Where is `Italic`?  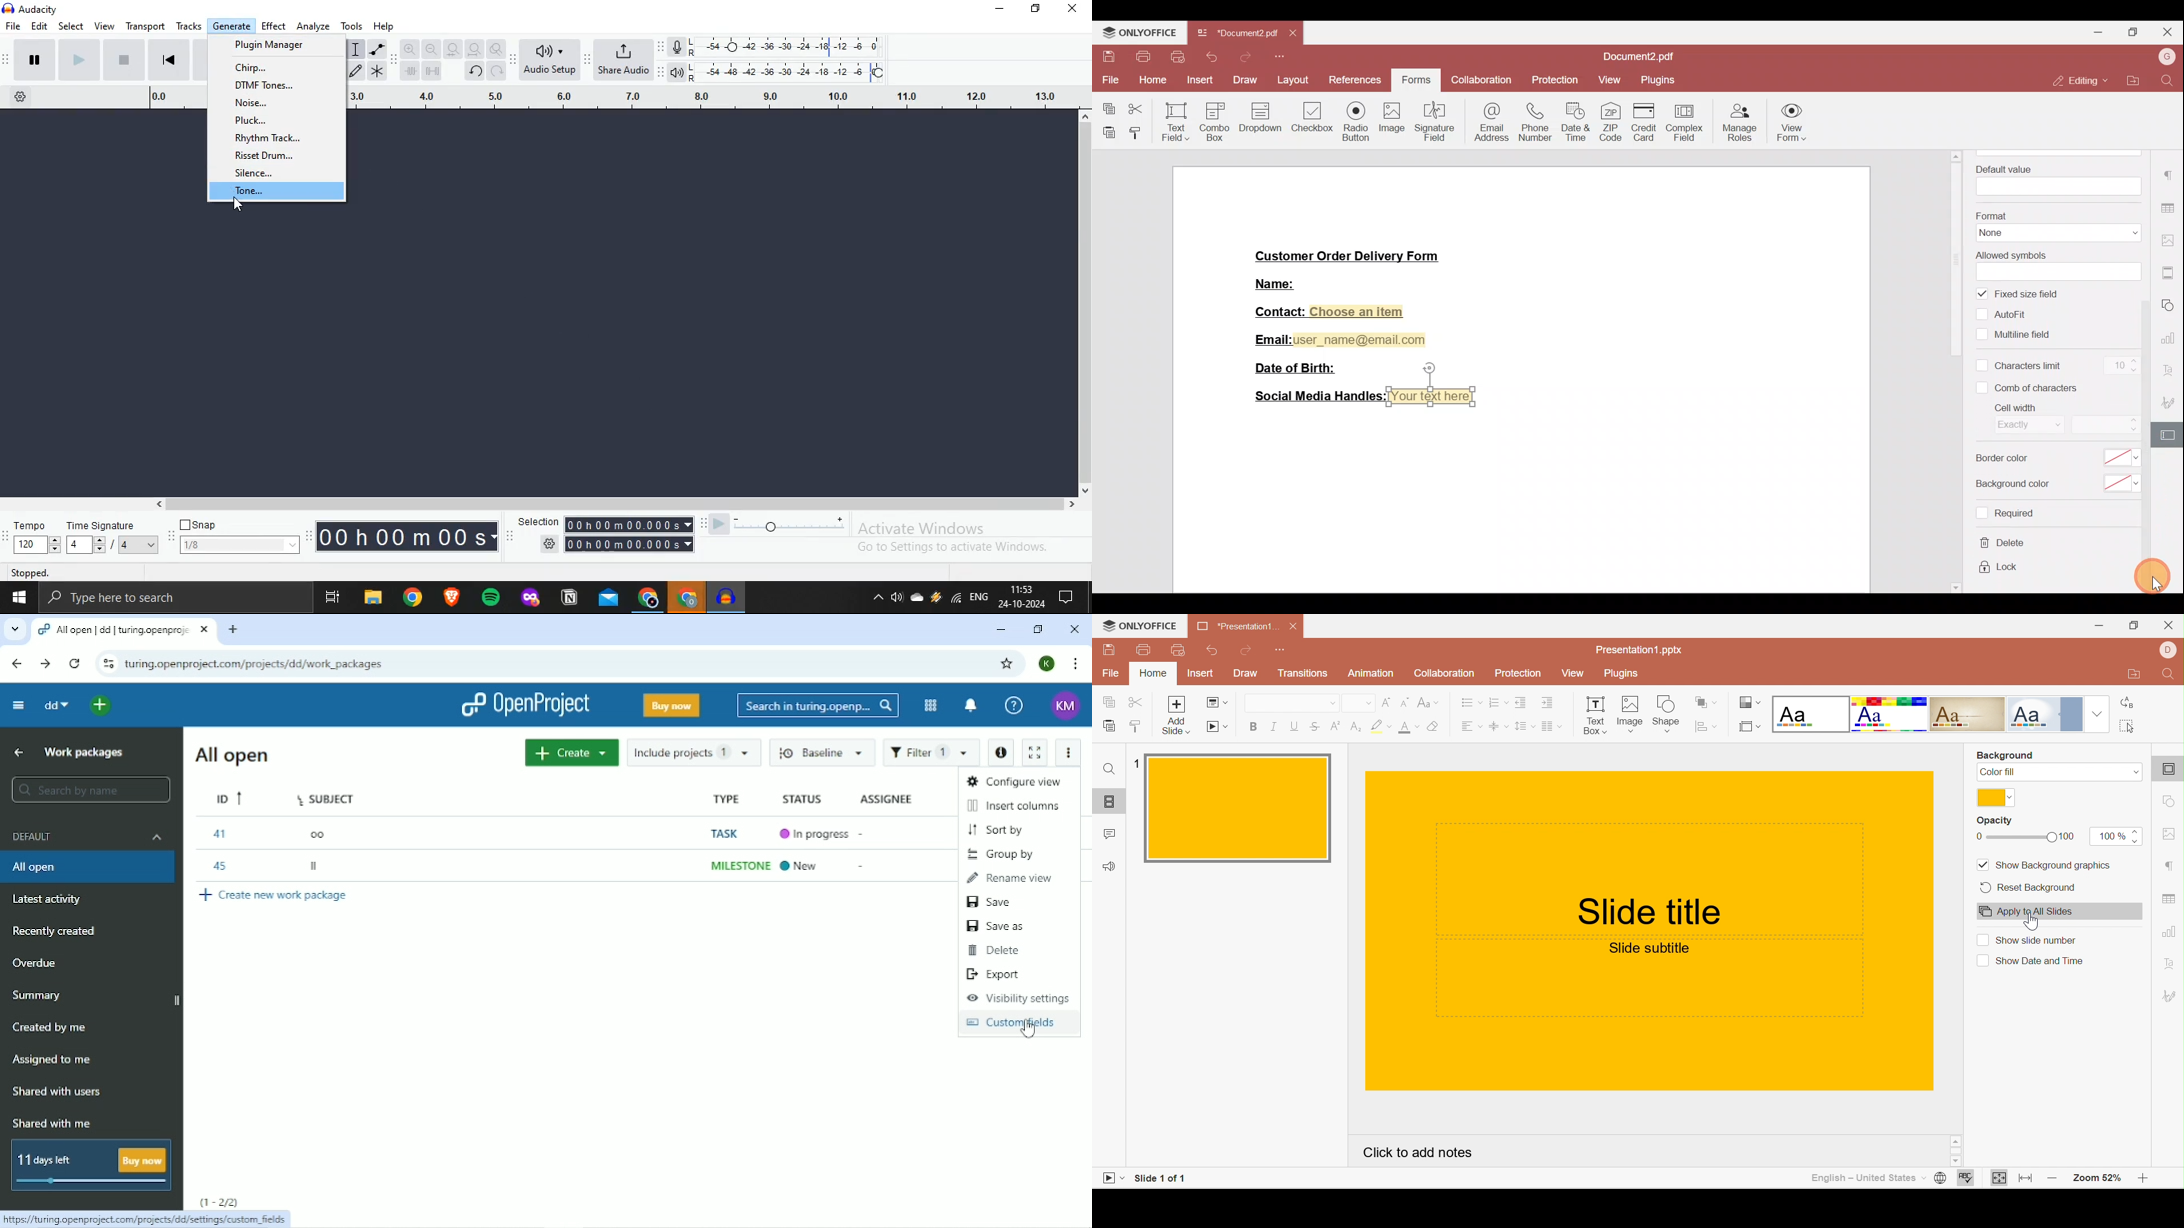
Italic is located at coordinates (378, 49).